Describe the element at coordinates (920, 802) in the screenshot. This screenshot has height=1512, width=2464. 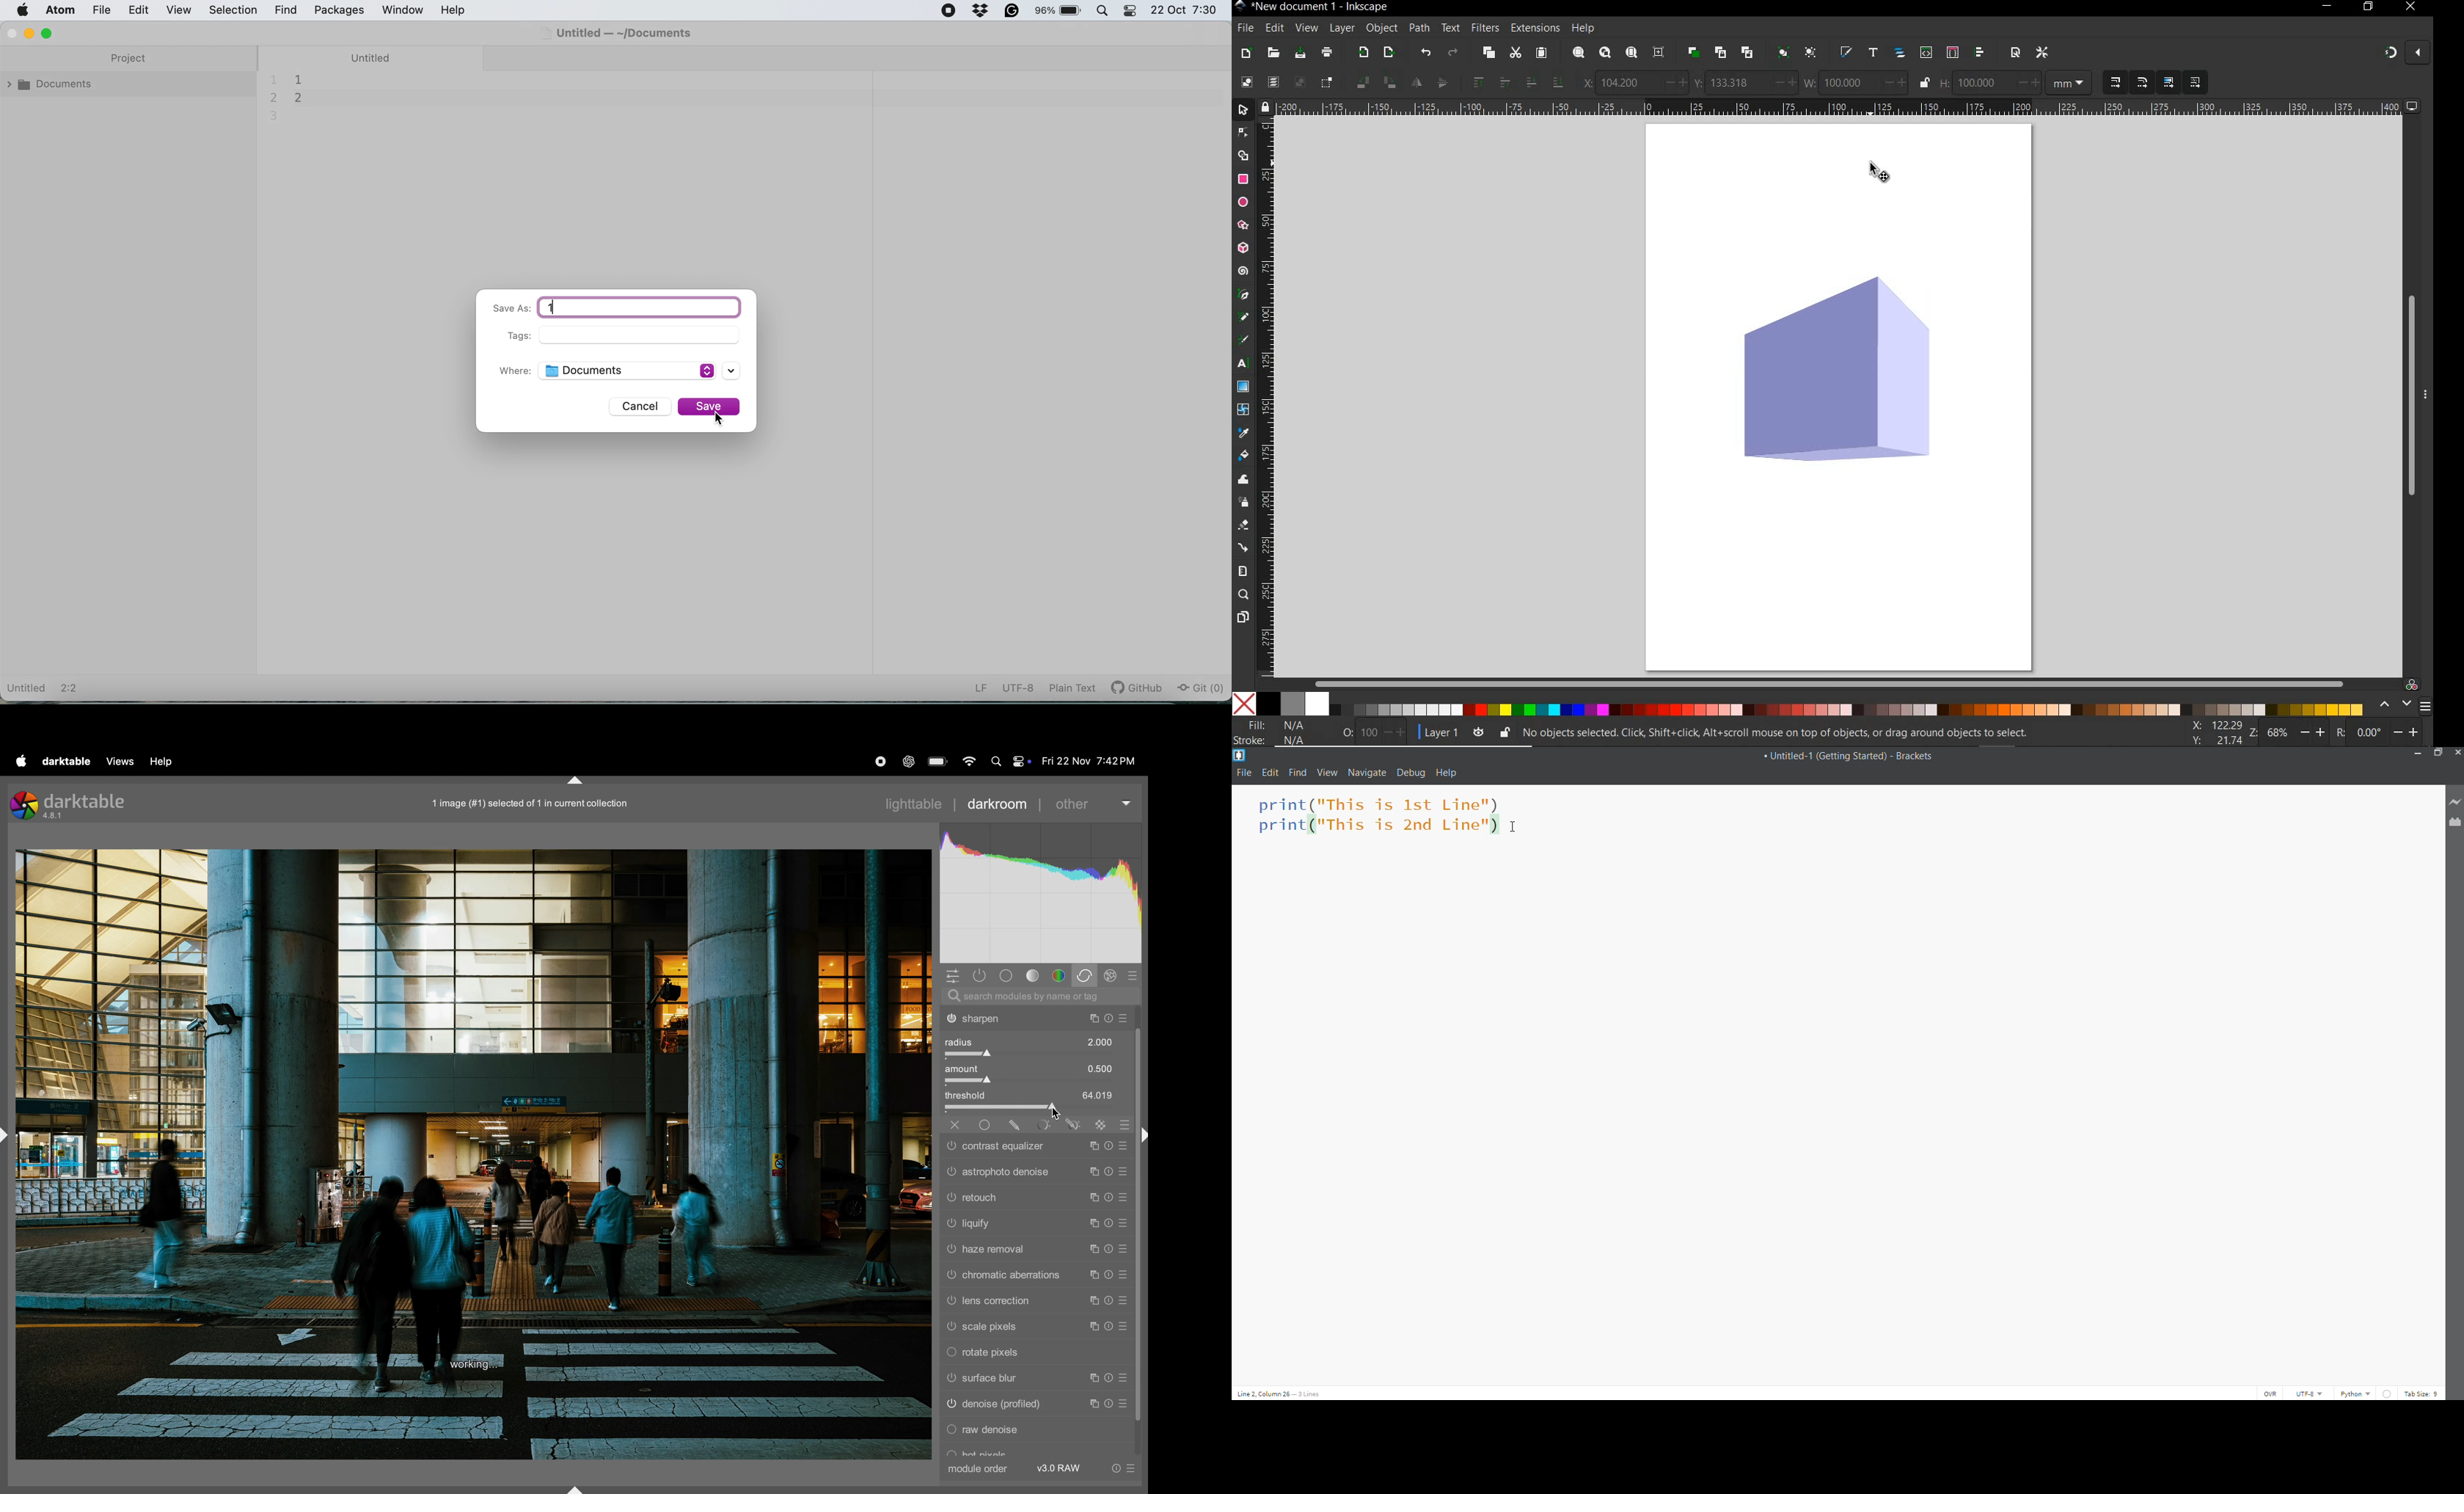
I see `light table` at that location.